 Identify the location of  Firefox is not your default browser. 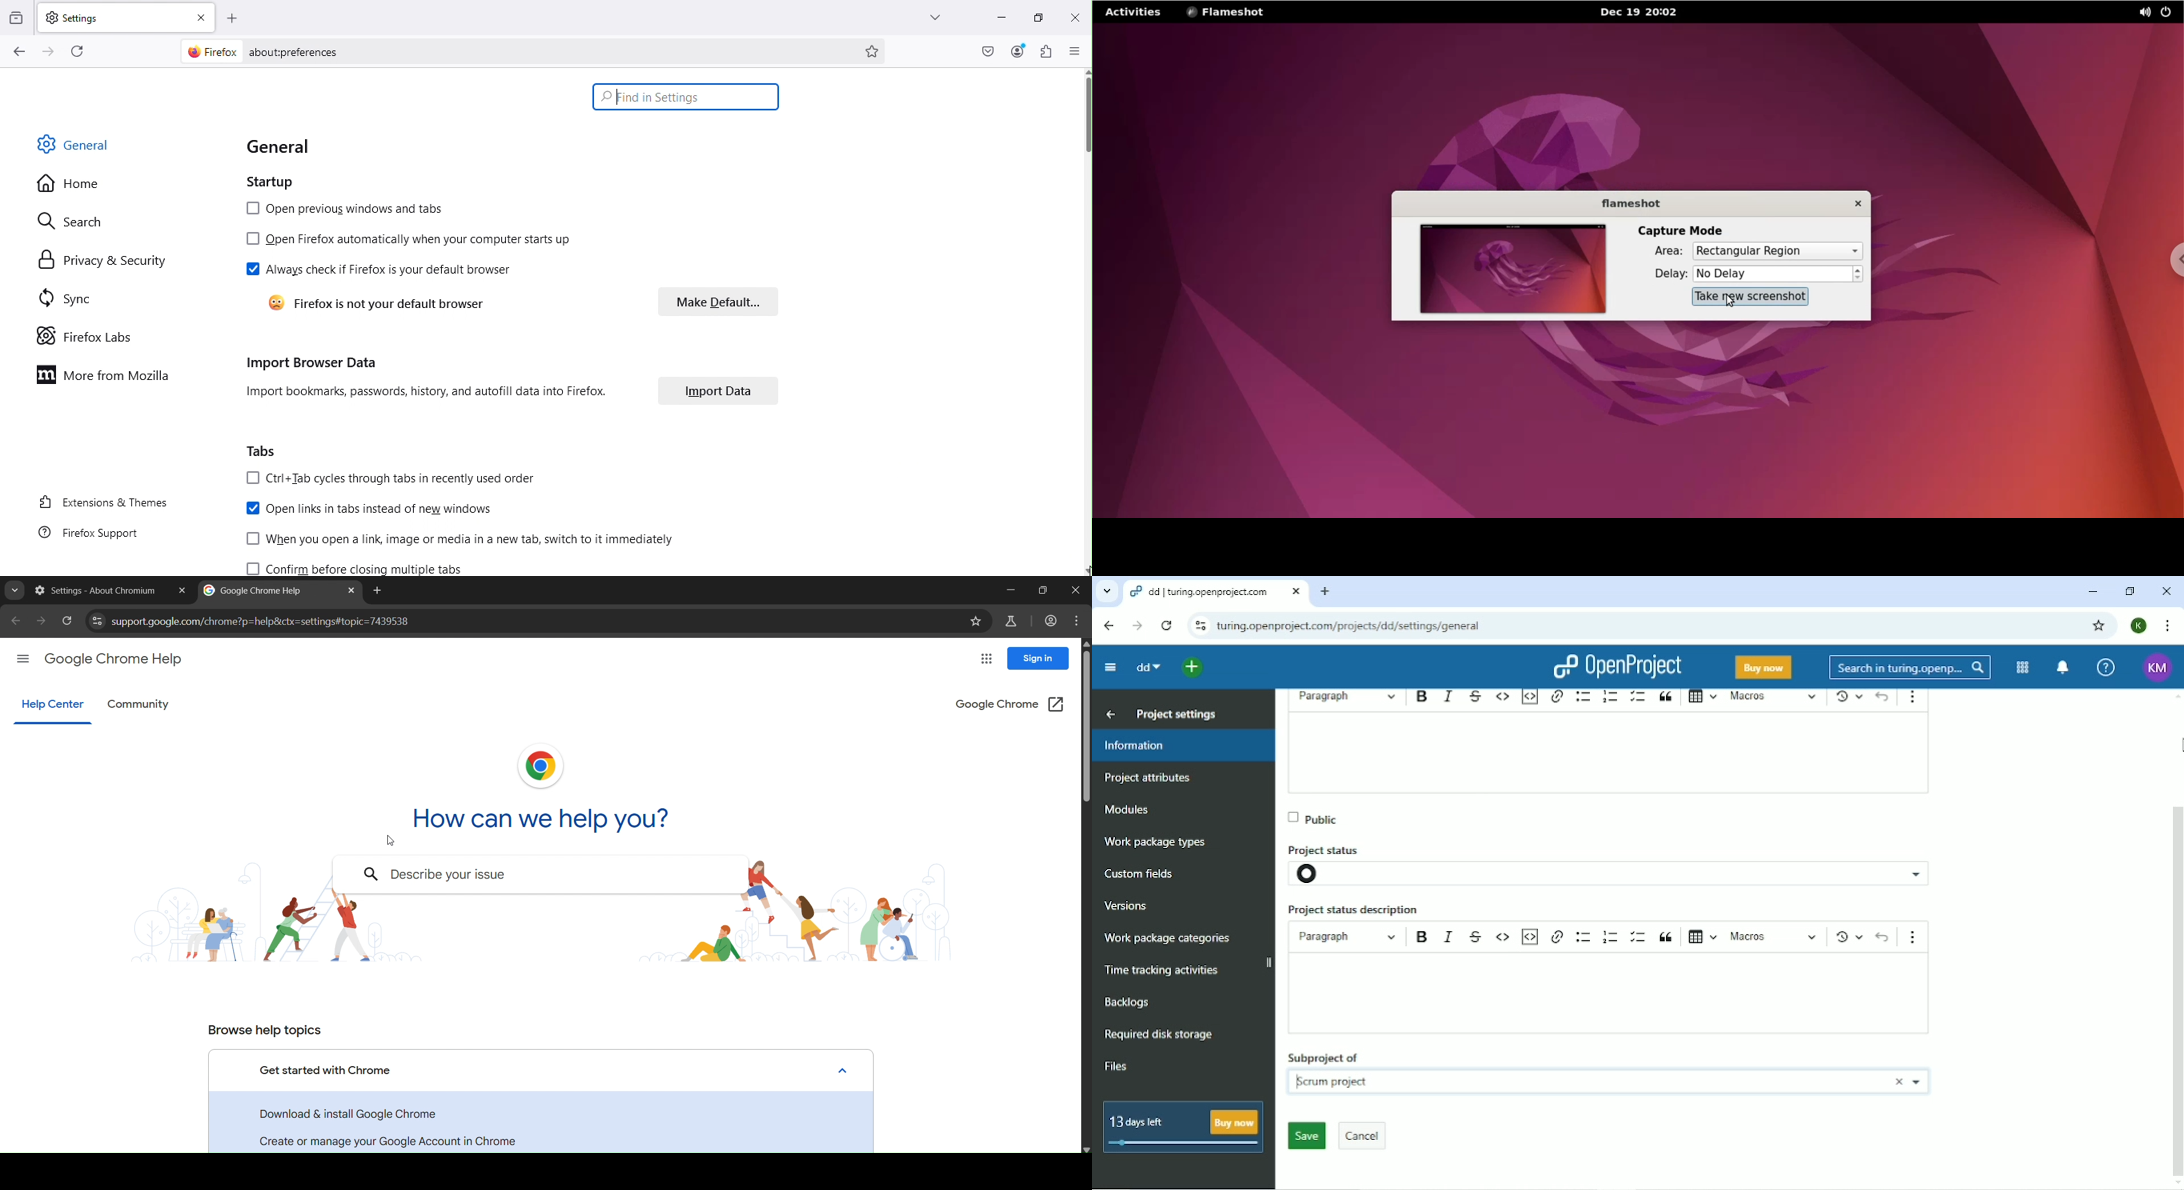
(391, 304).